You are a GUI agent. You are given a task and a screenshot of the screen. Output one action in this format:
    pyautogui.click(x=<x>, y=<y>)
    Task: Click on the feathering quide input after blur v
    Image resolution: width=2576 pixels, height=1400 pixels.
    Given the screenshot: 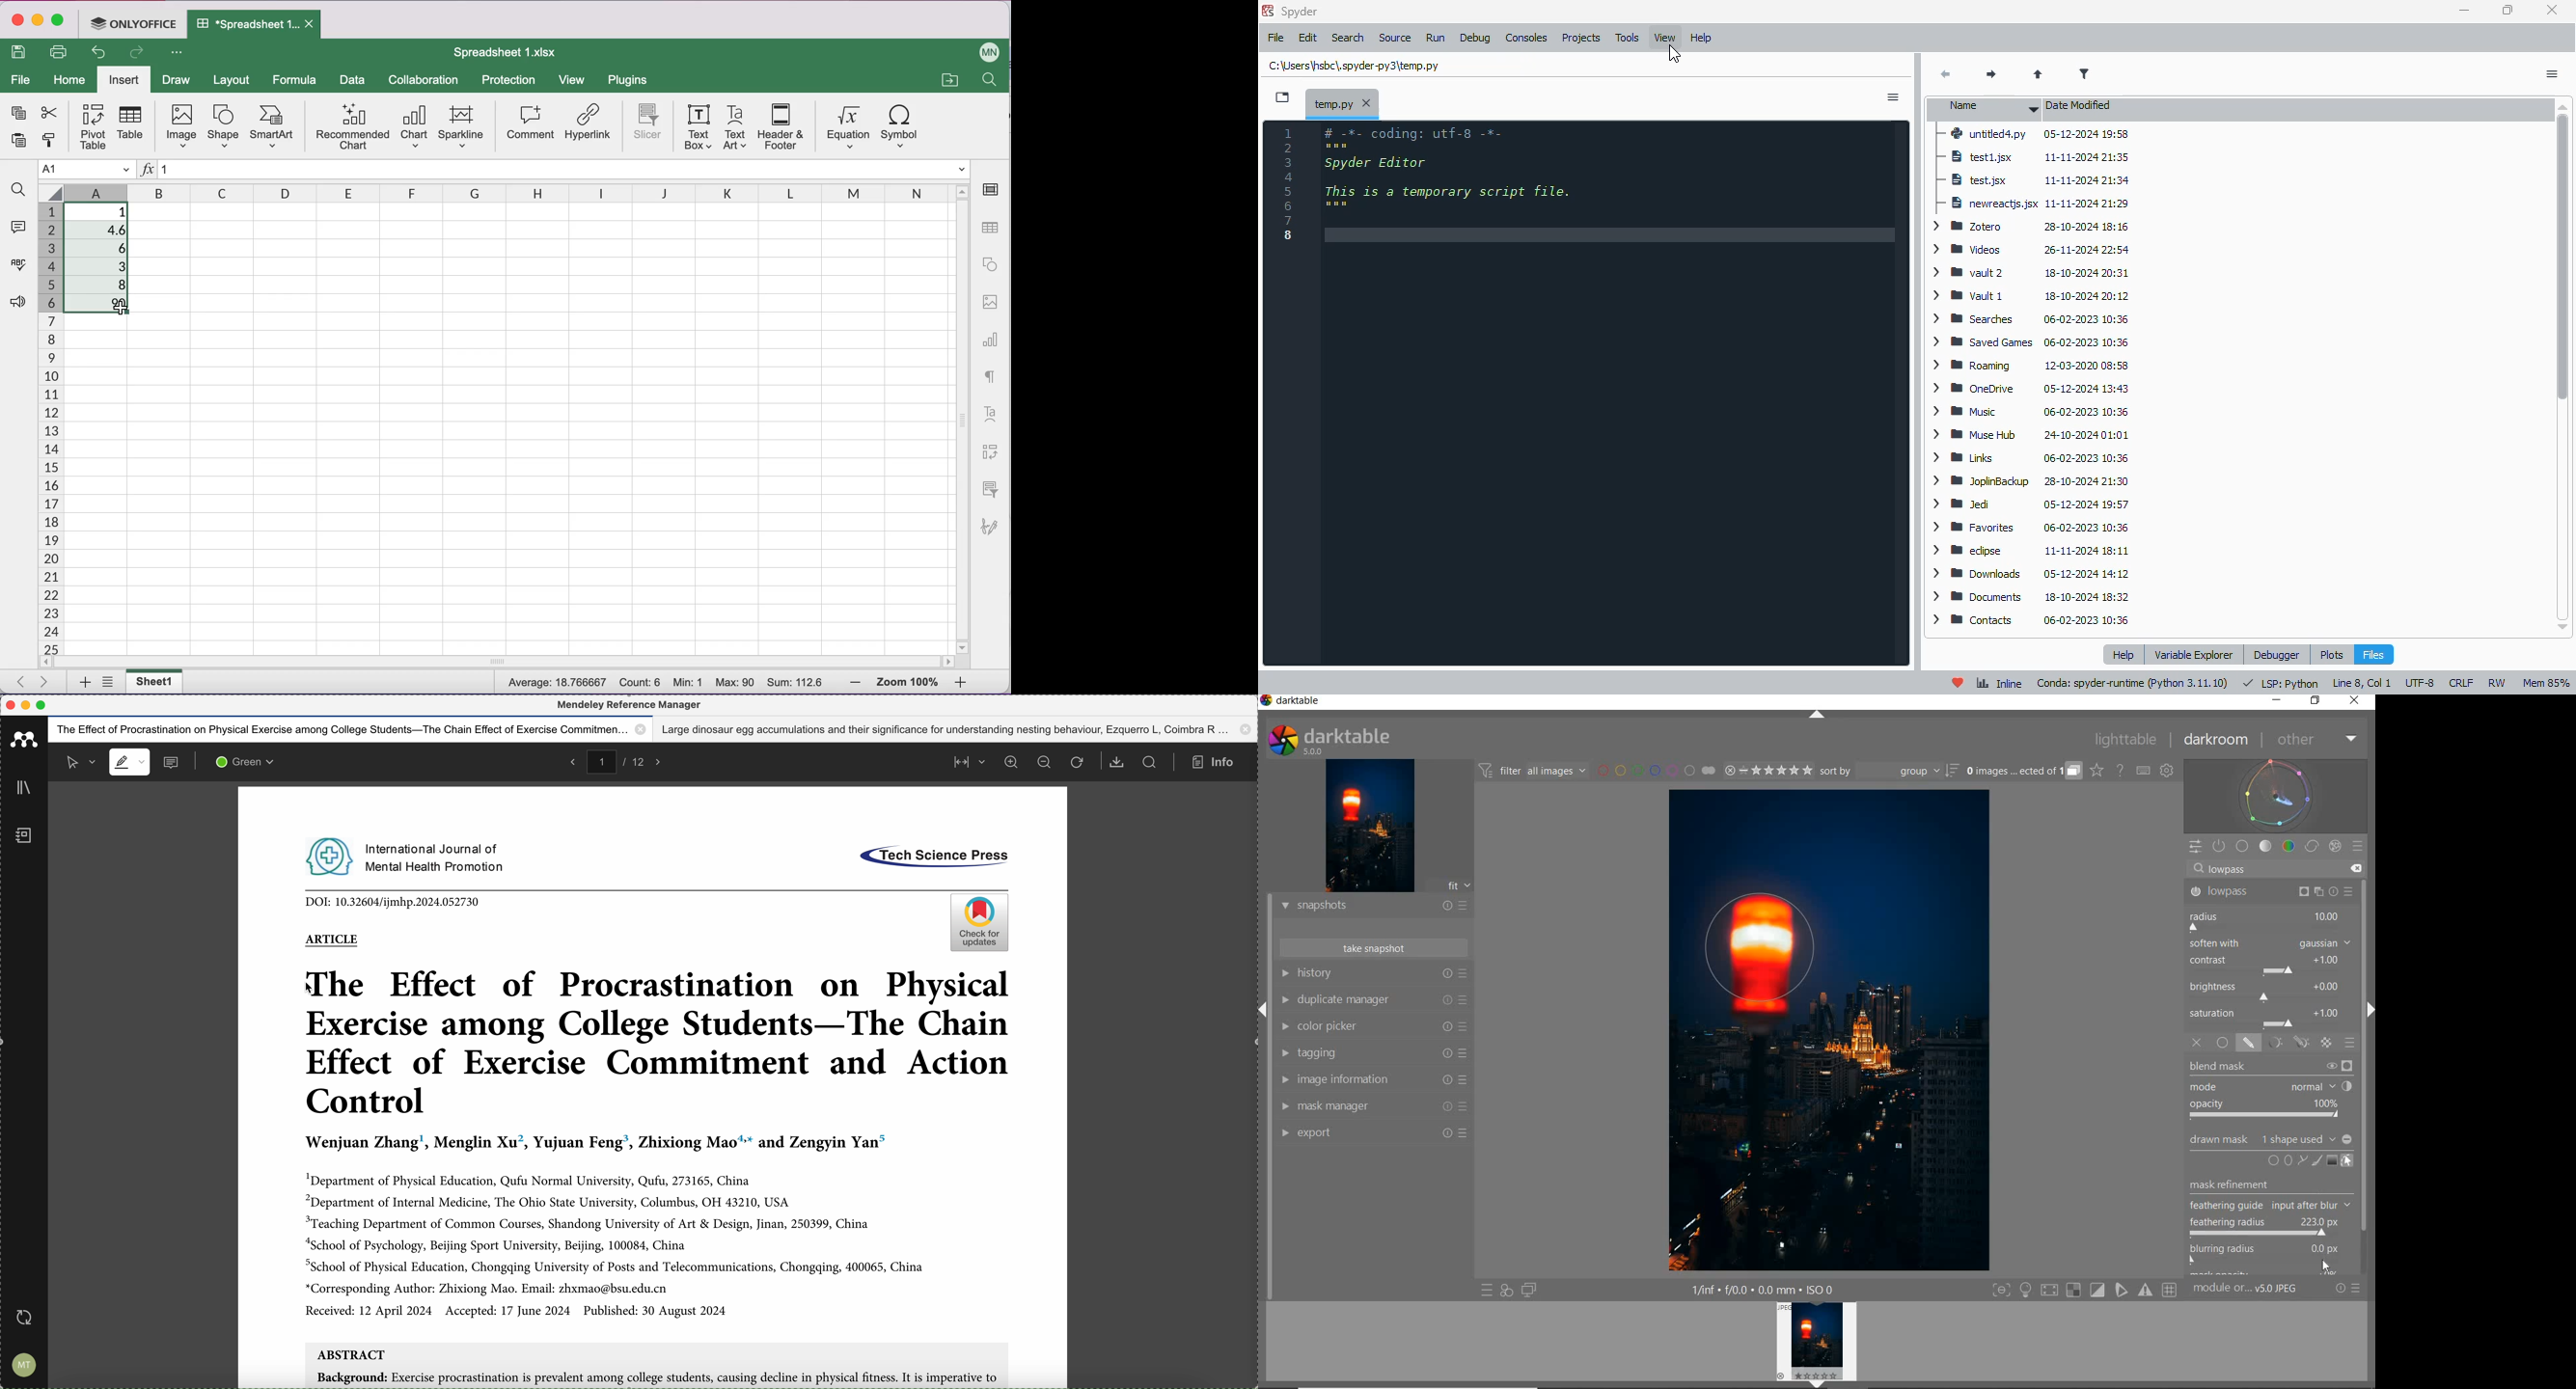 What is the action you would take?
    pyautogui.click(x=2265, y=1205)
    